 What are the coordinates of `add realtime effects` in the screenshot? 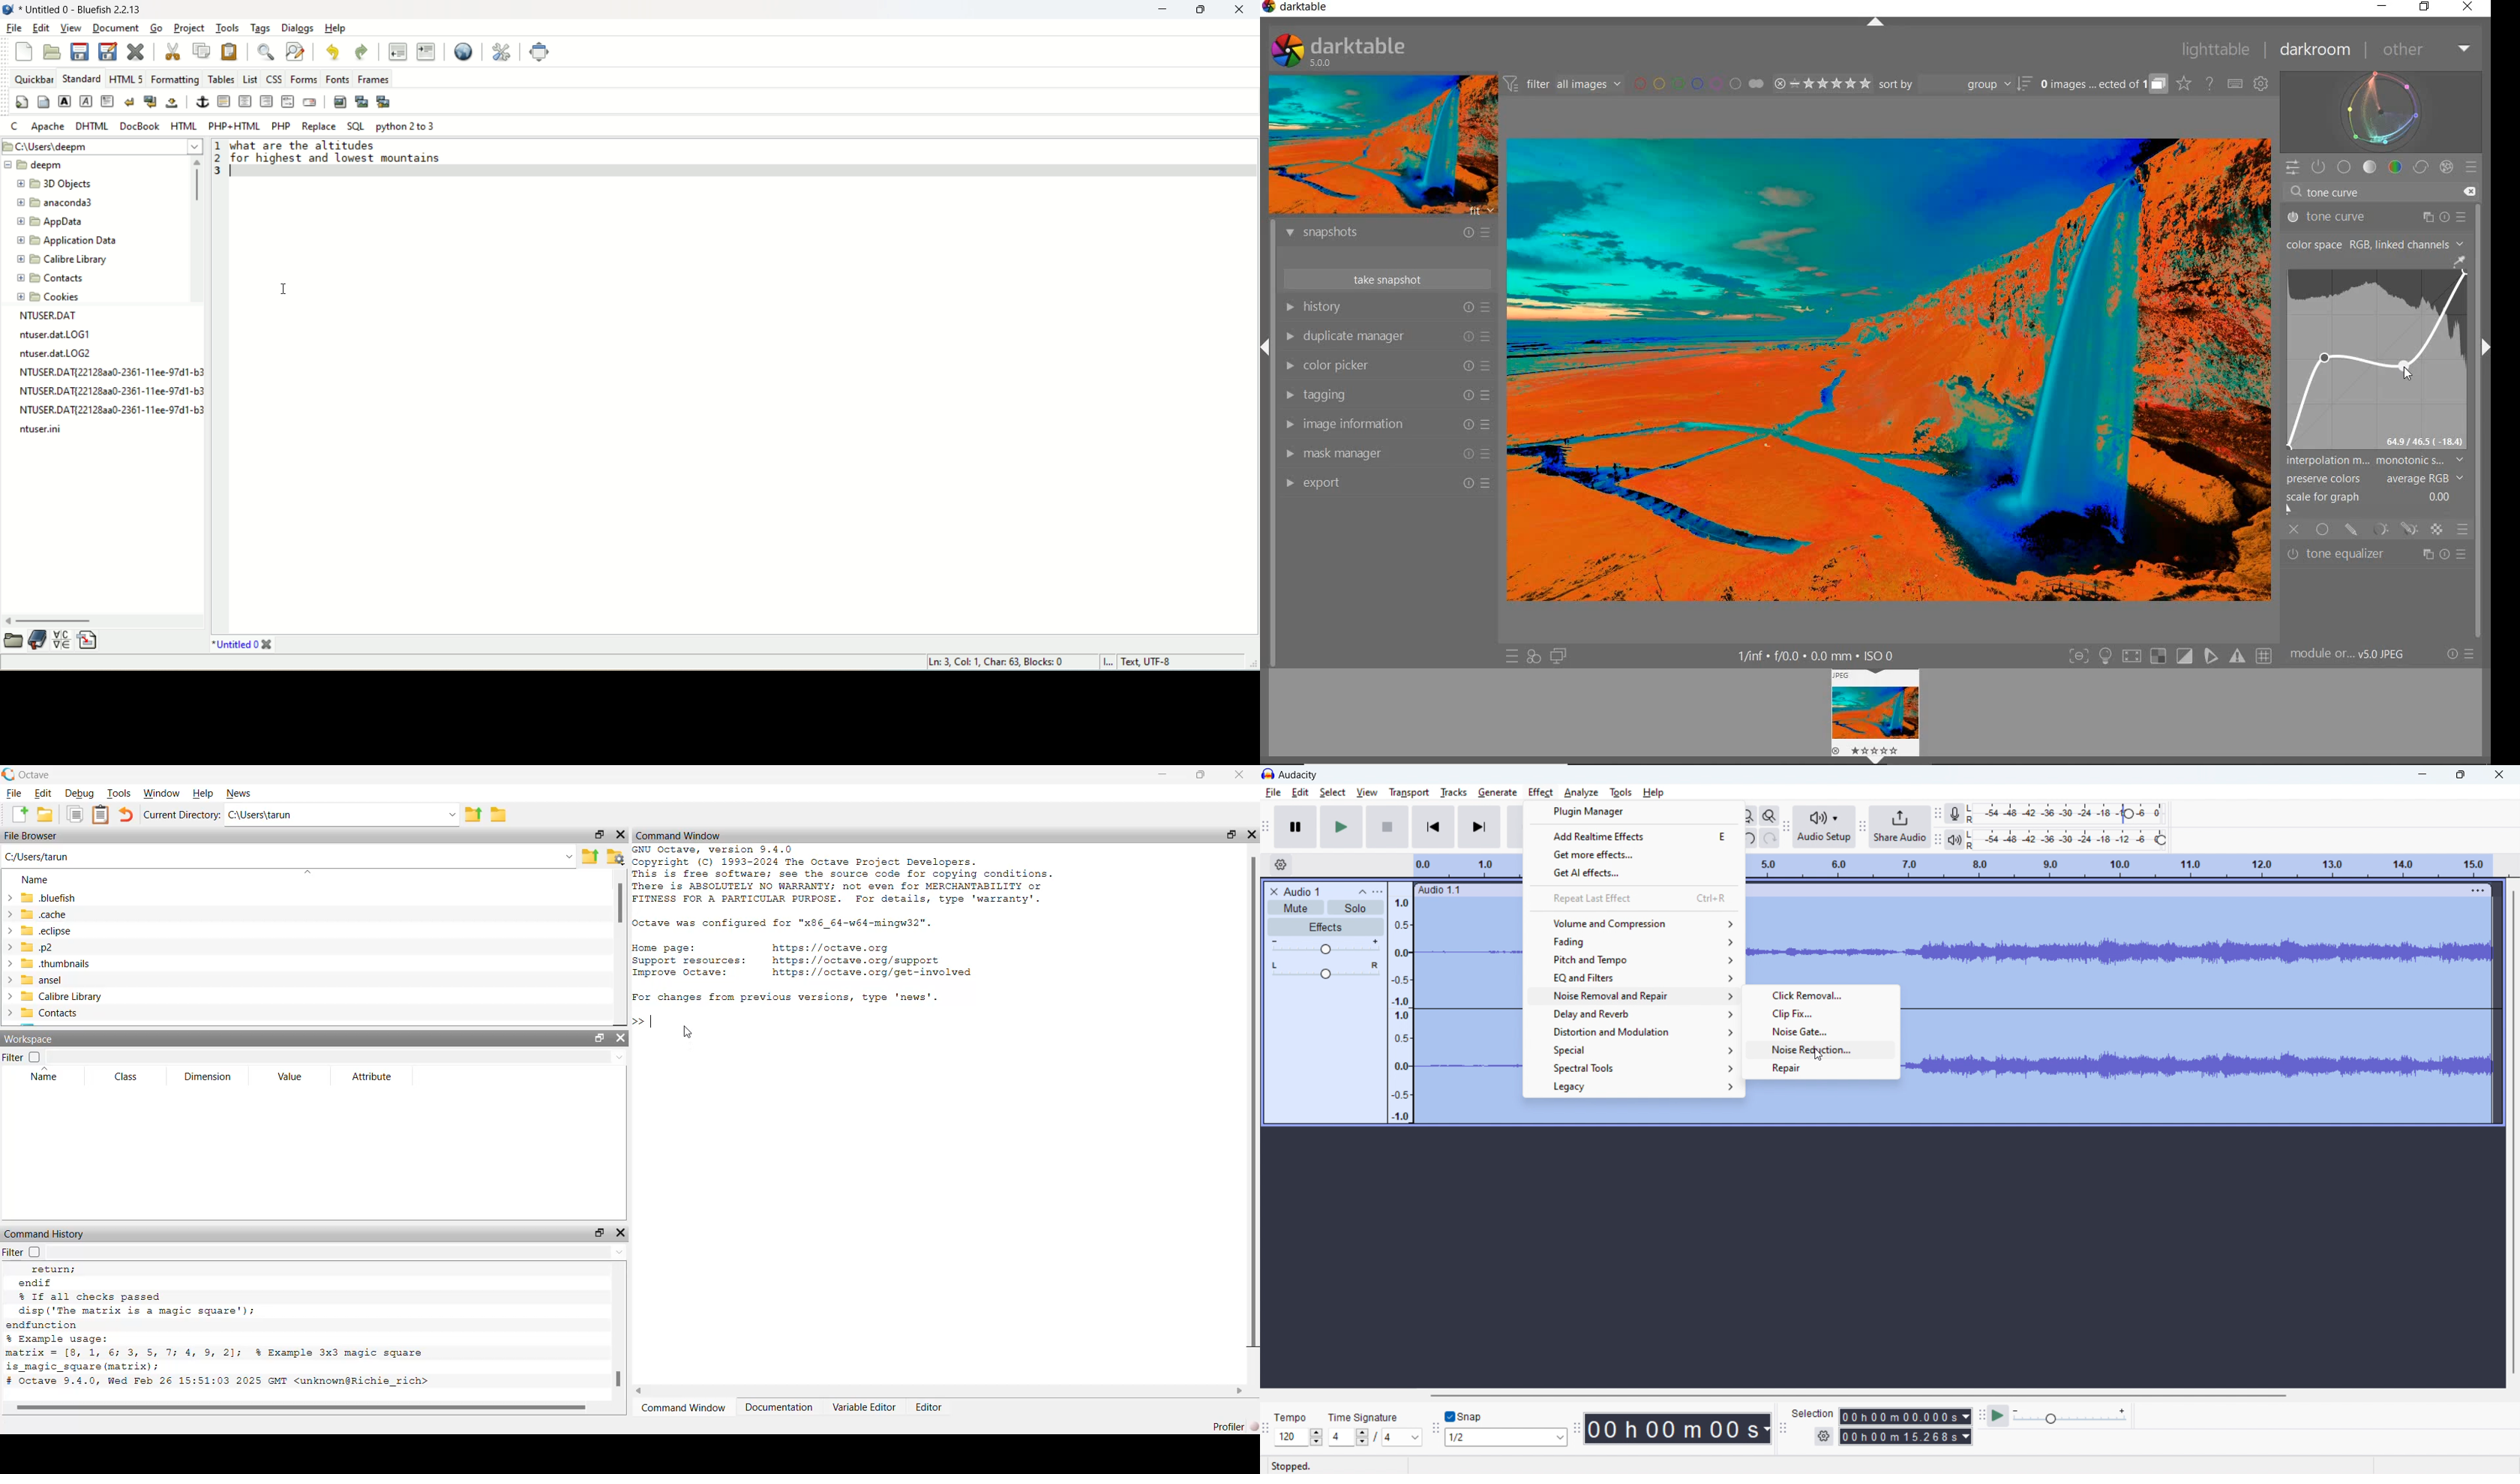 It's located at (1634, 835).